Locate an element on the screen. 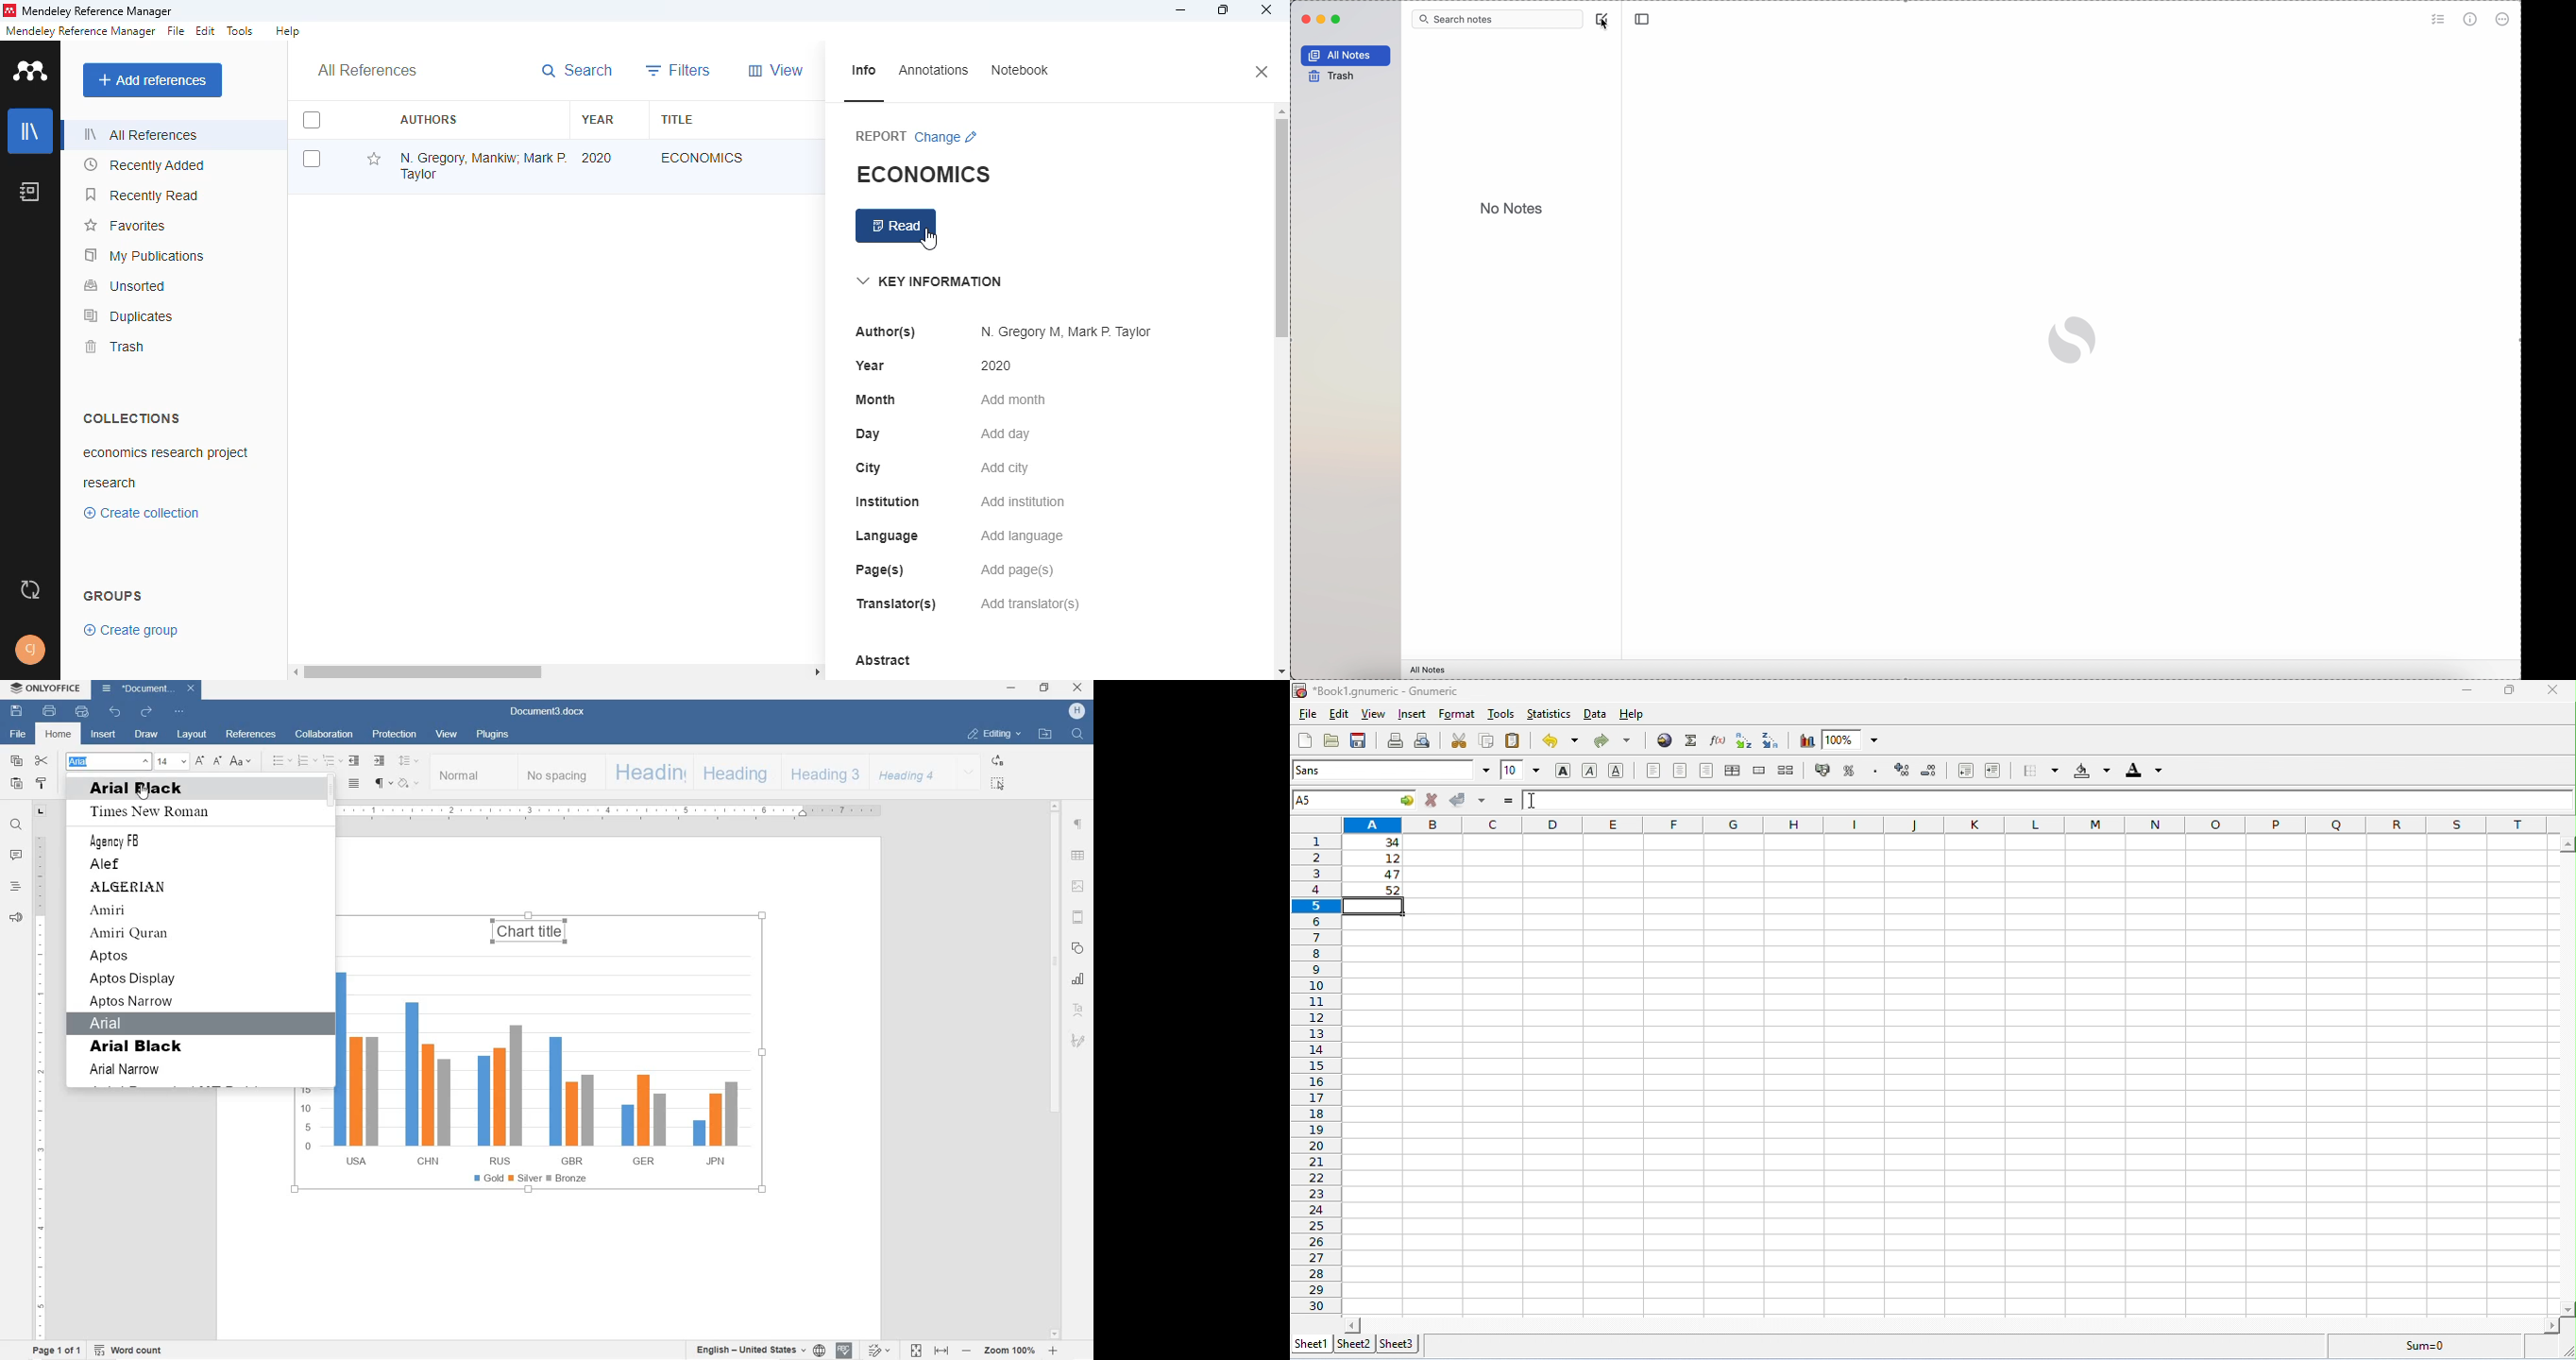 Image resolution: width=2576 pixels, height=1372 pixels. = is located at coordinates (1508, 801).